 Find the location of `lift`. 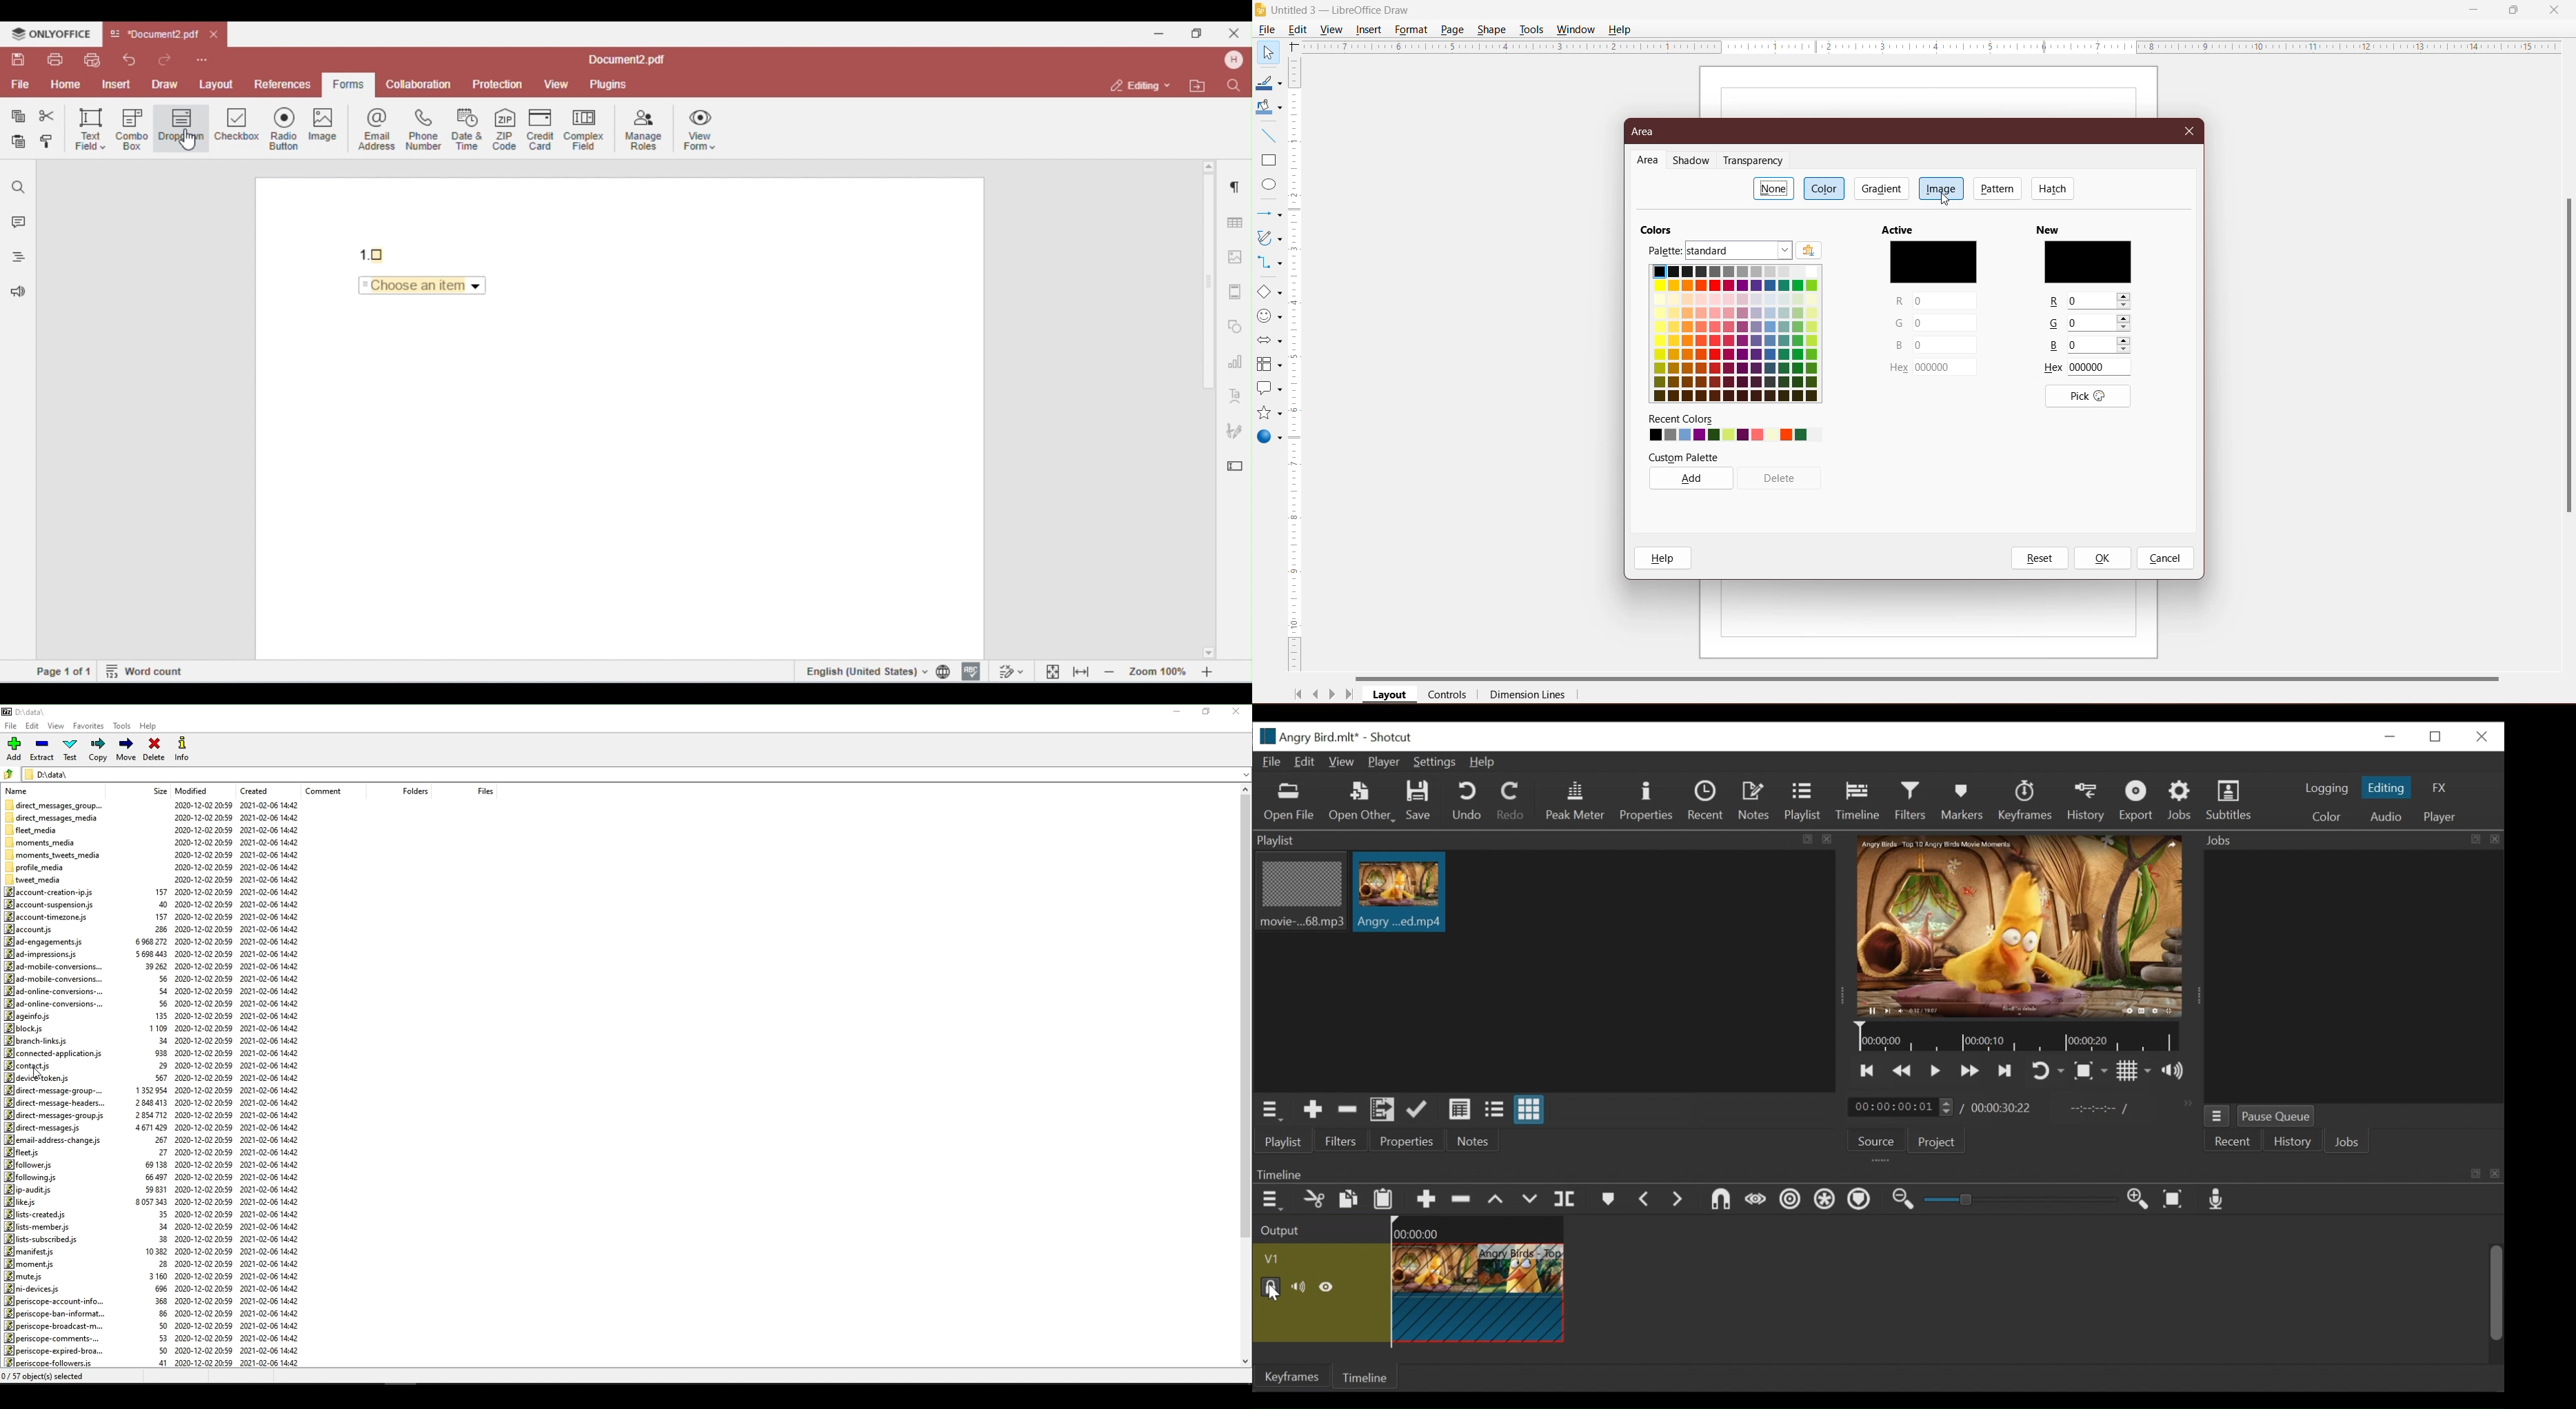

lift is located at coordinates (1496, 1200).